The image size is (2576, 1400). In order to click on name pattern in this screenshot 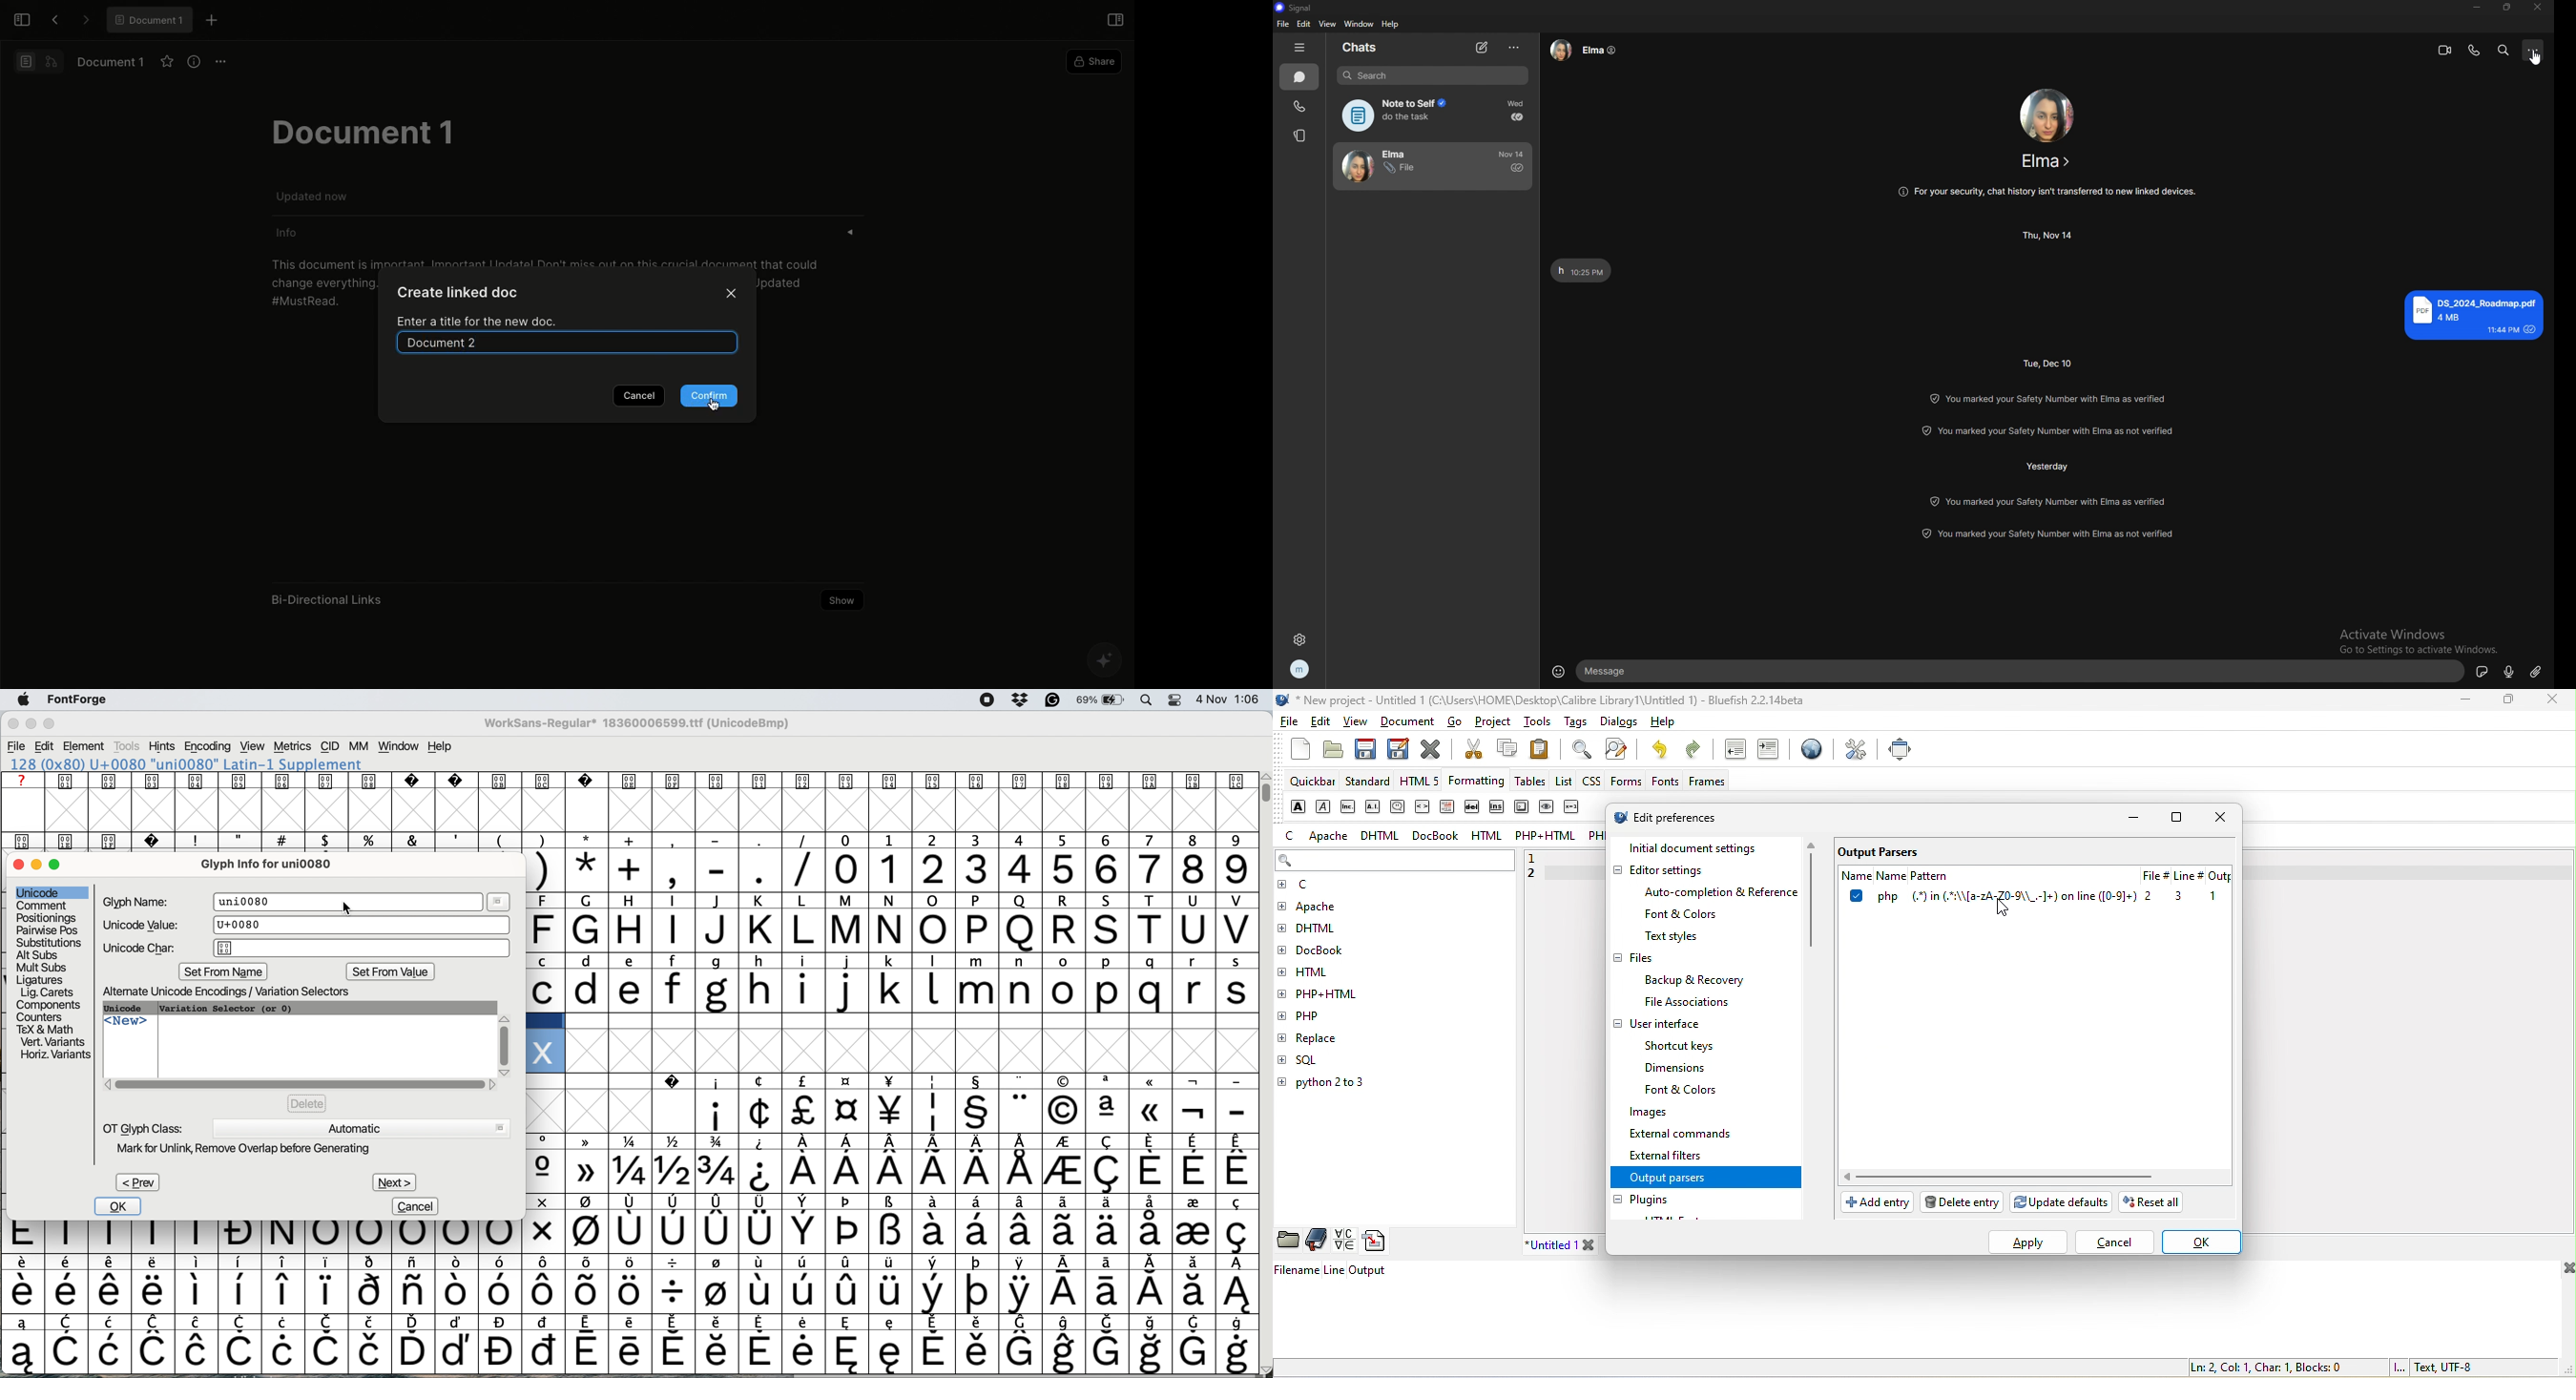, I will do `click(1983, 876)`.